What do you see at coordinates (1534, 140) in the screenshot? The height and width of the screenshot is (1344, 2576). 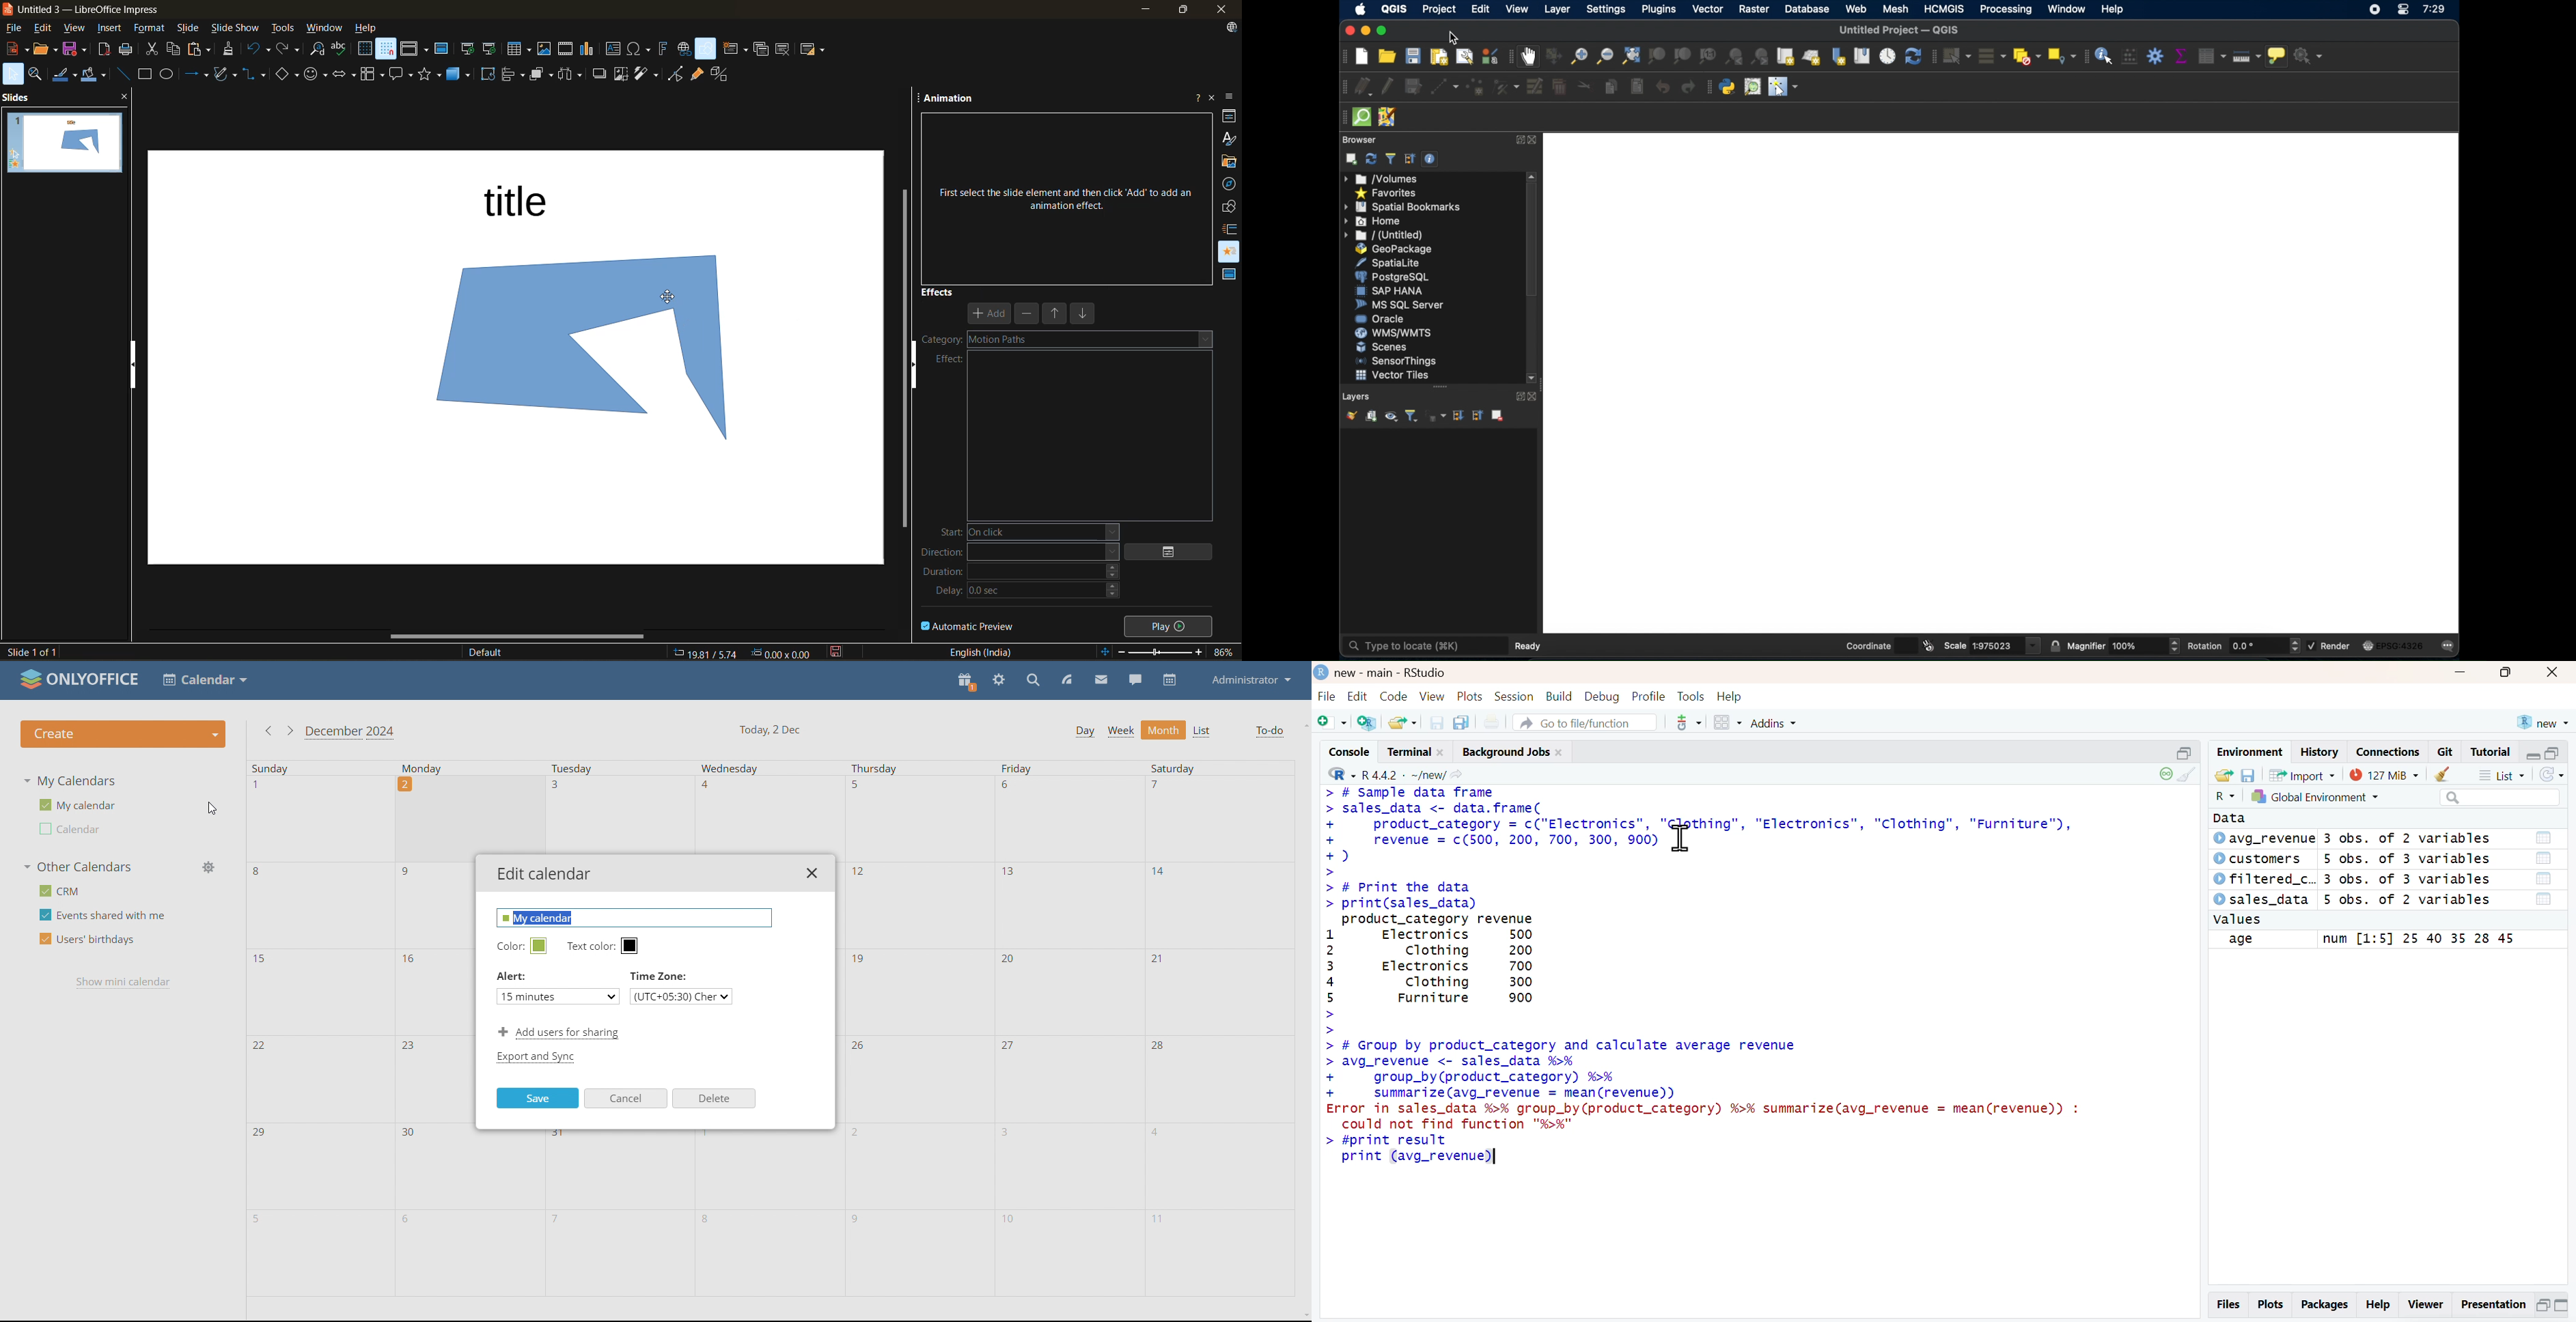 I see `close` at bounding box center [1534, 140].